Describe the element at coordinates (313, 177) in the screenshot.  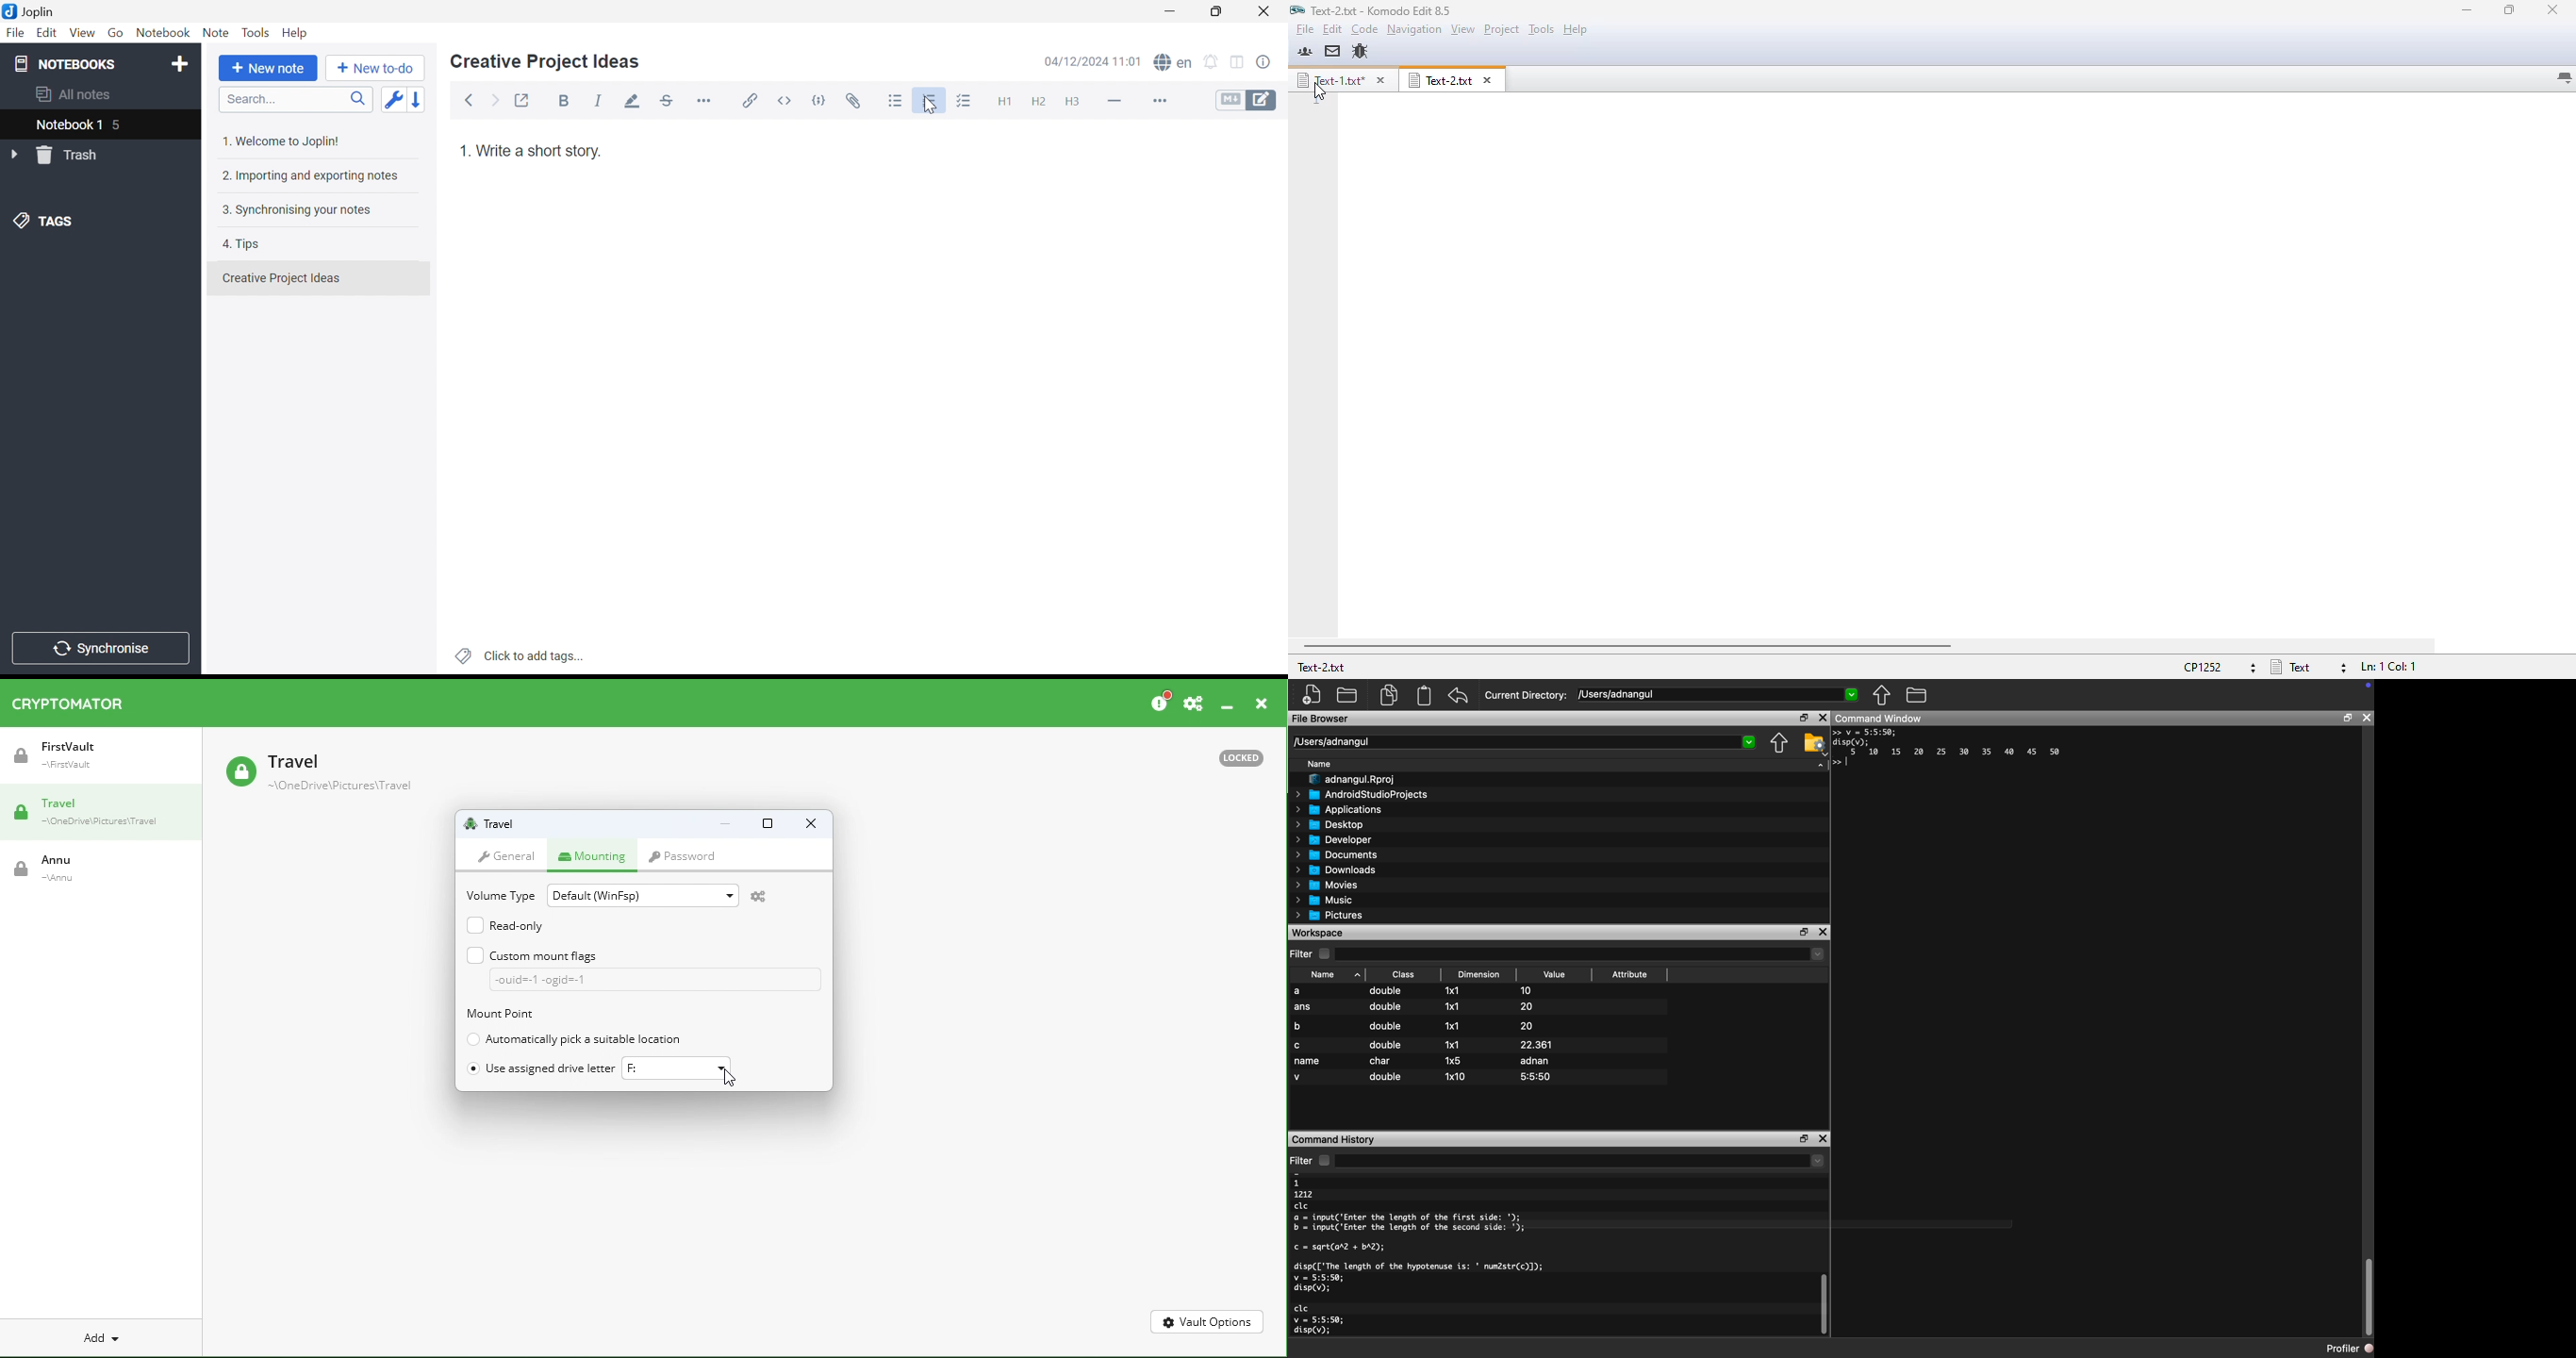
I see `2. Importing and exporting notes` at that location.